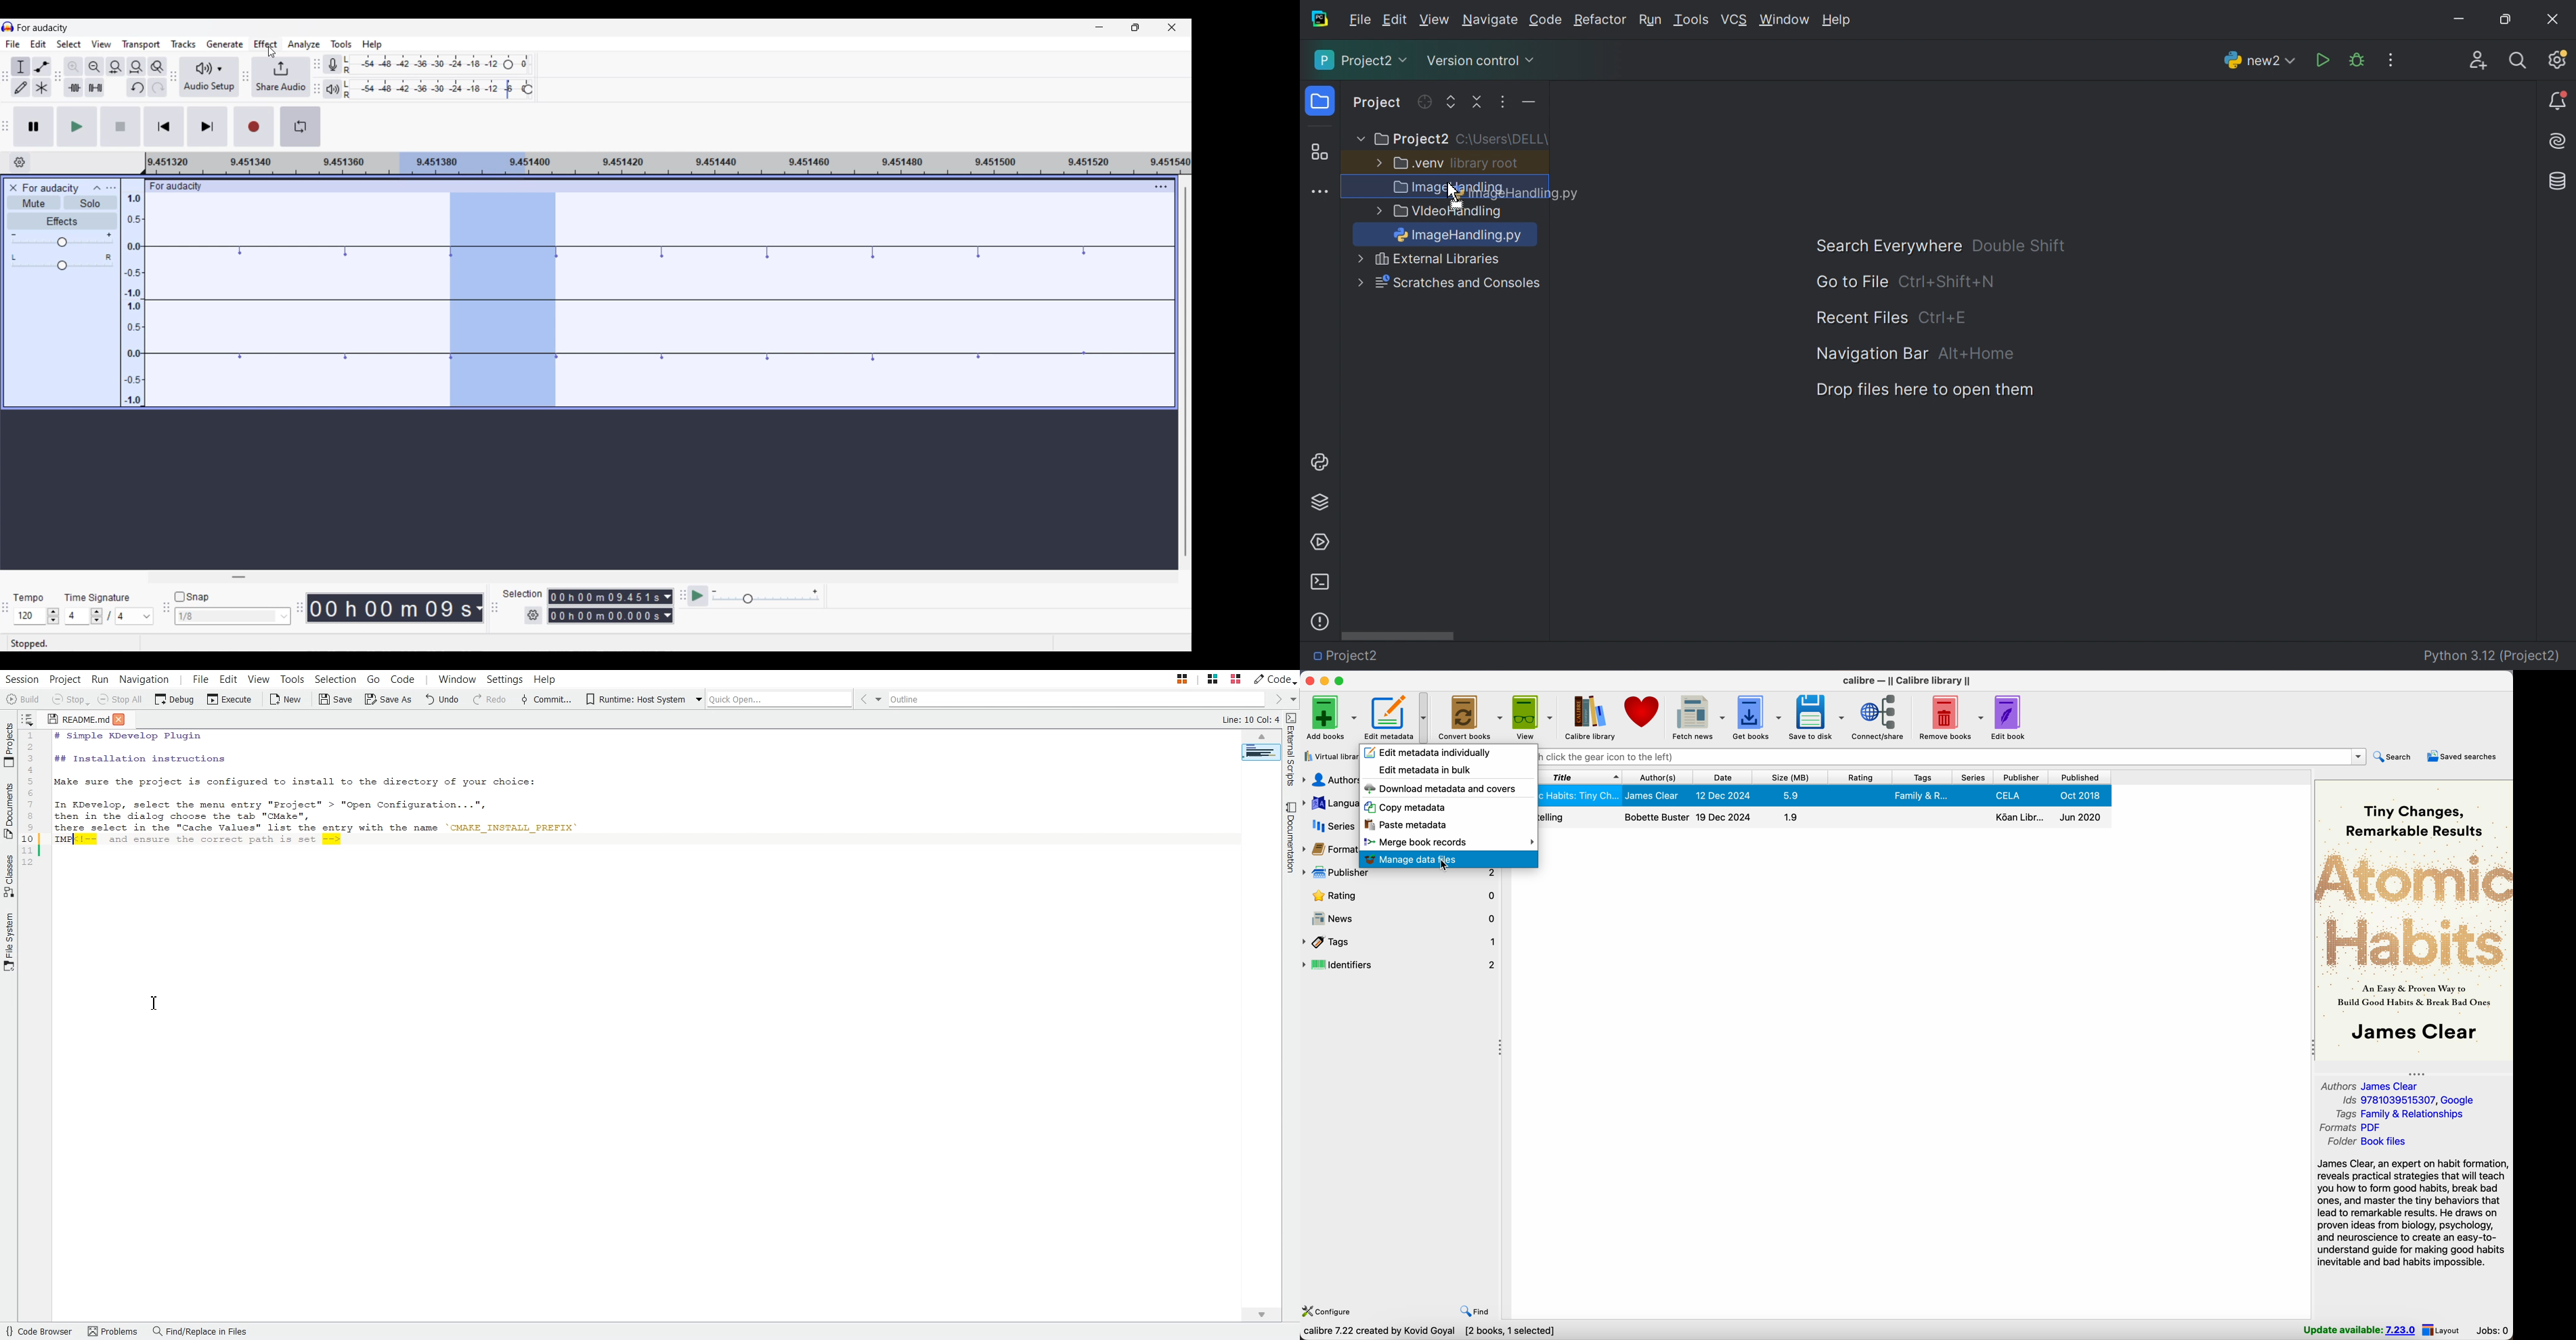 Image resolution: width=2576 pixels, height=1344 pixels. What do you see at coordinates (96, 87) in the screenshot?
I see `Silence audio selection` at bounding box center [96, 87].